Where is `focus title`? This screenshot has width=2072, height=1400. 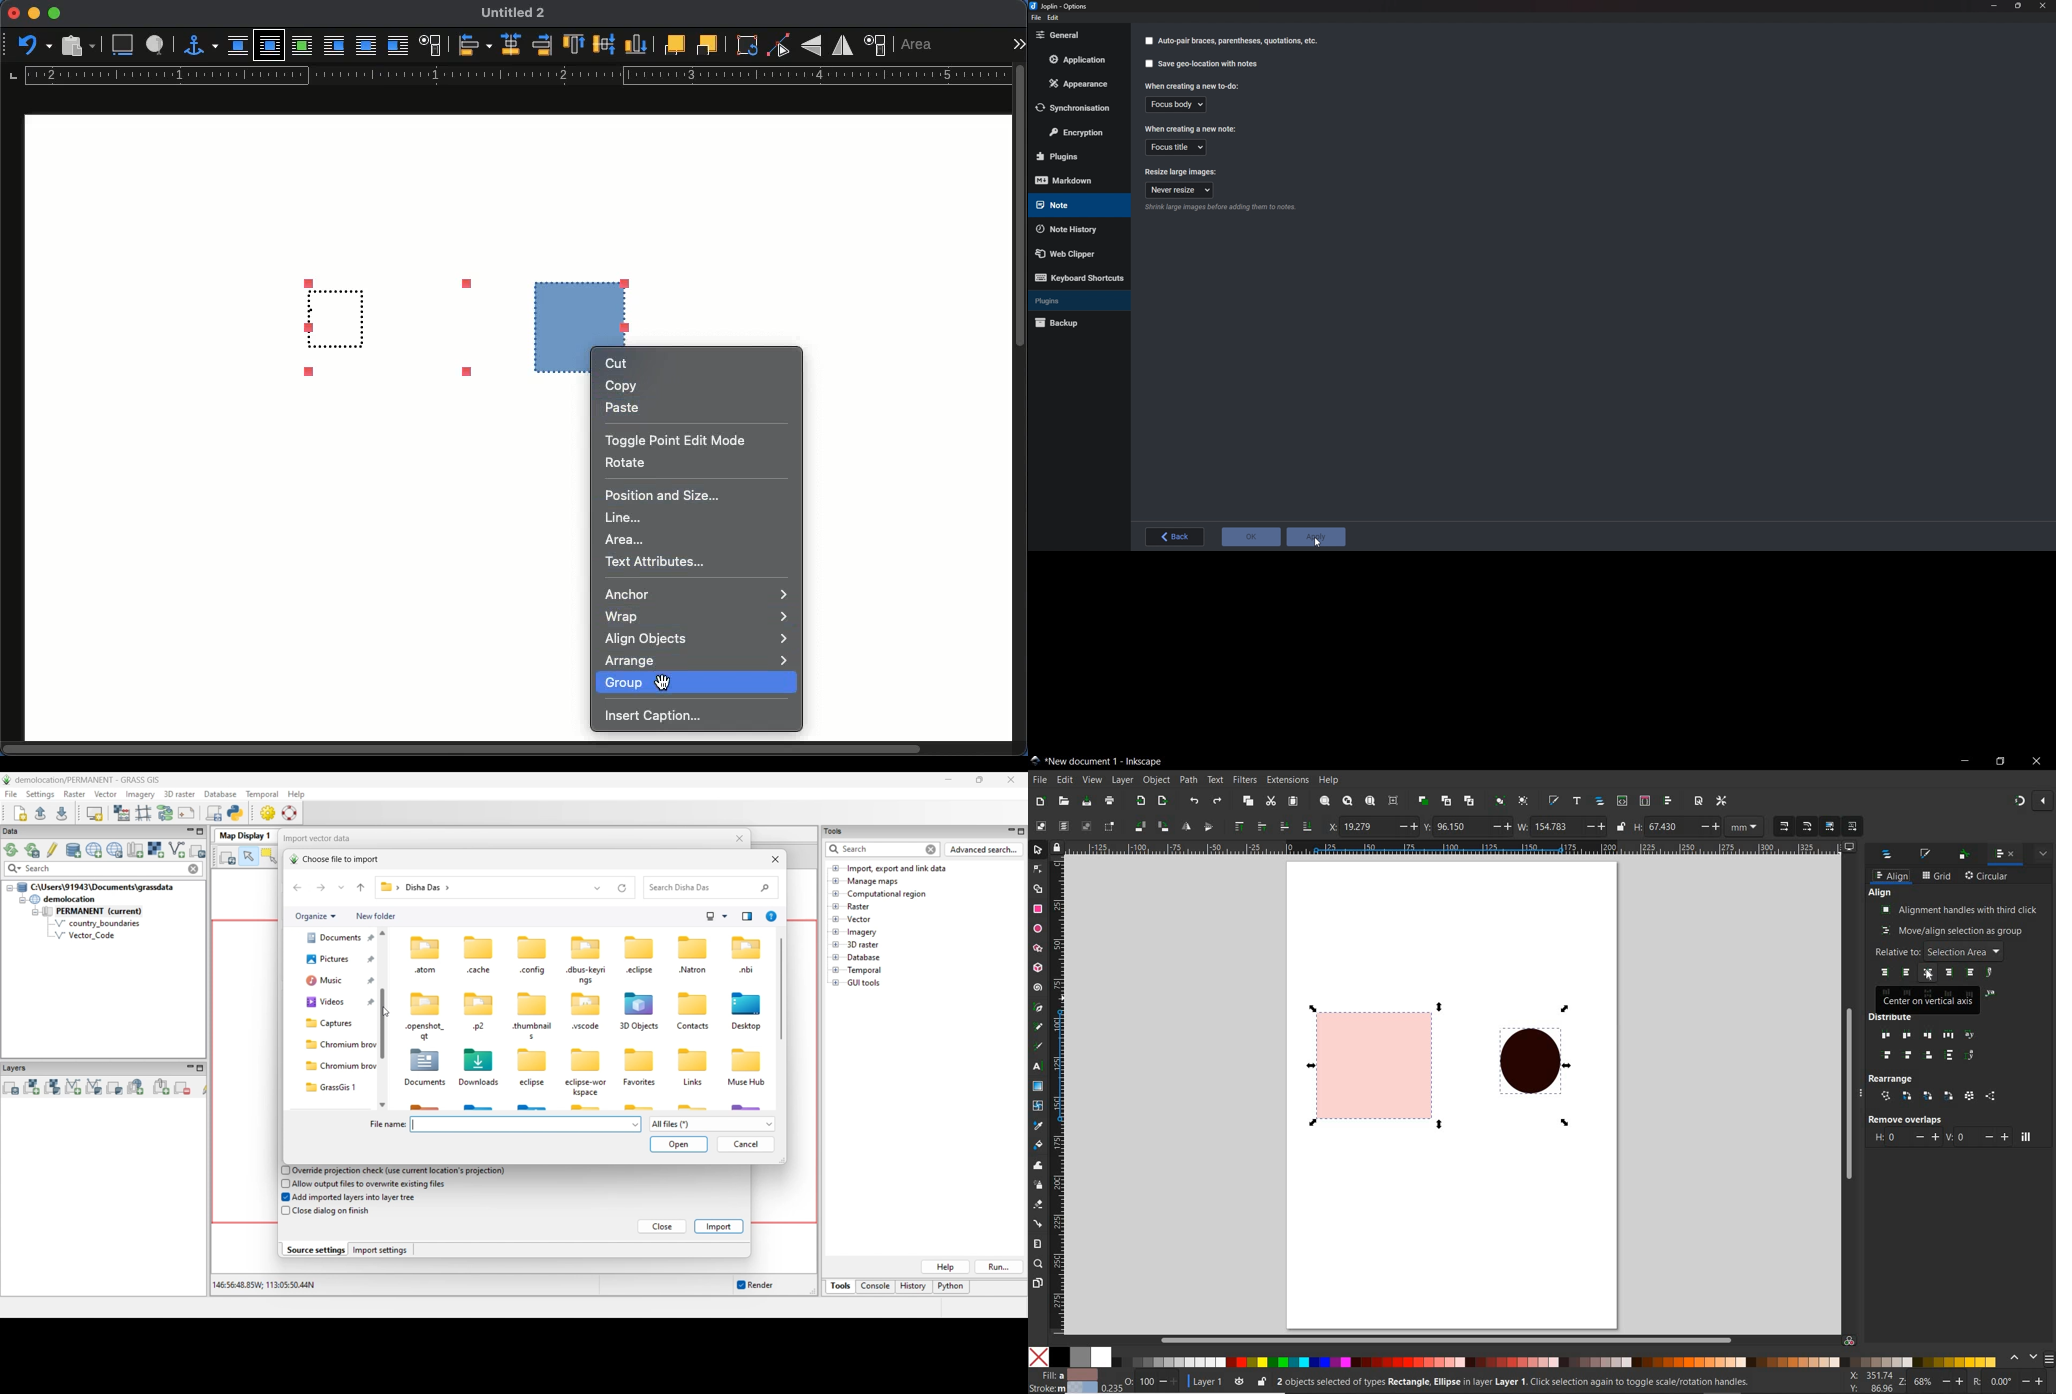
focus title is located at coordinates (1175, 148).